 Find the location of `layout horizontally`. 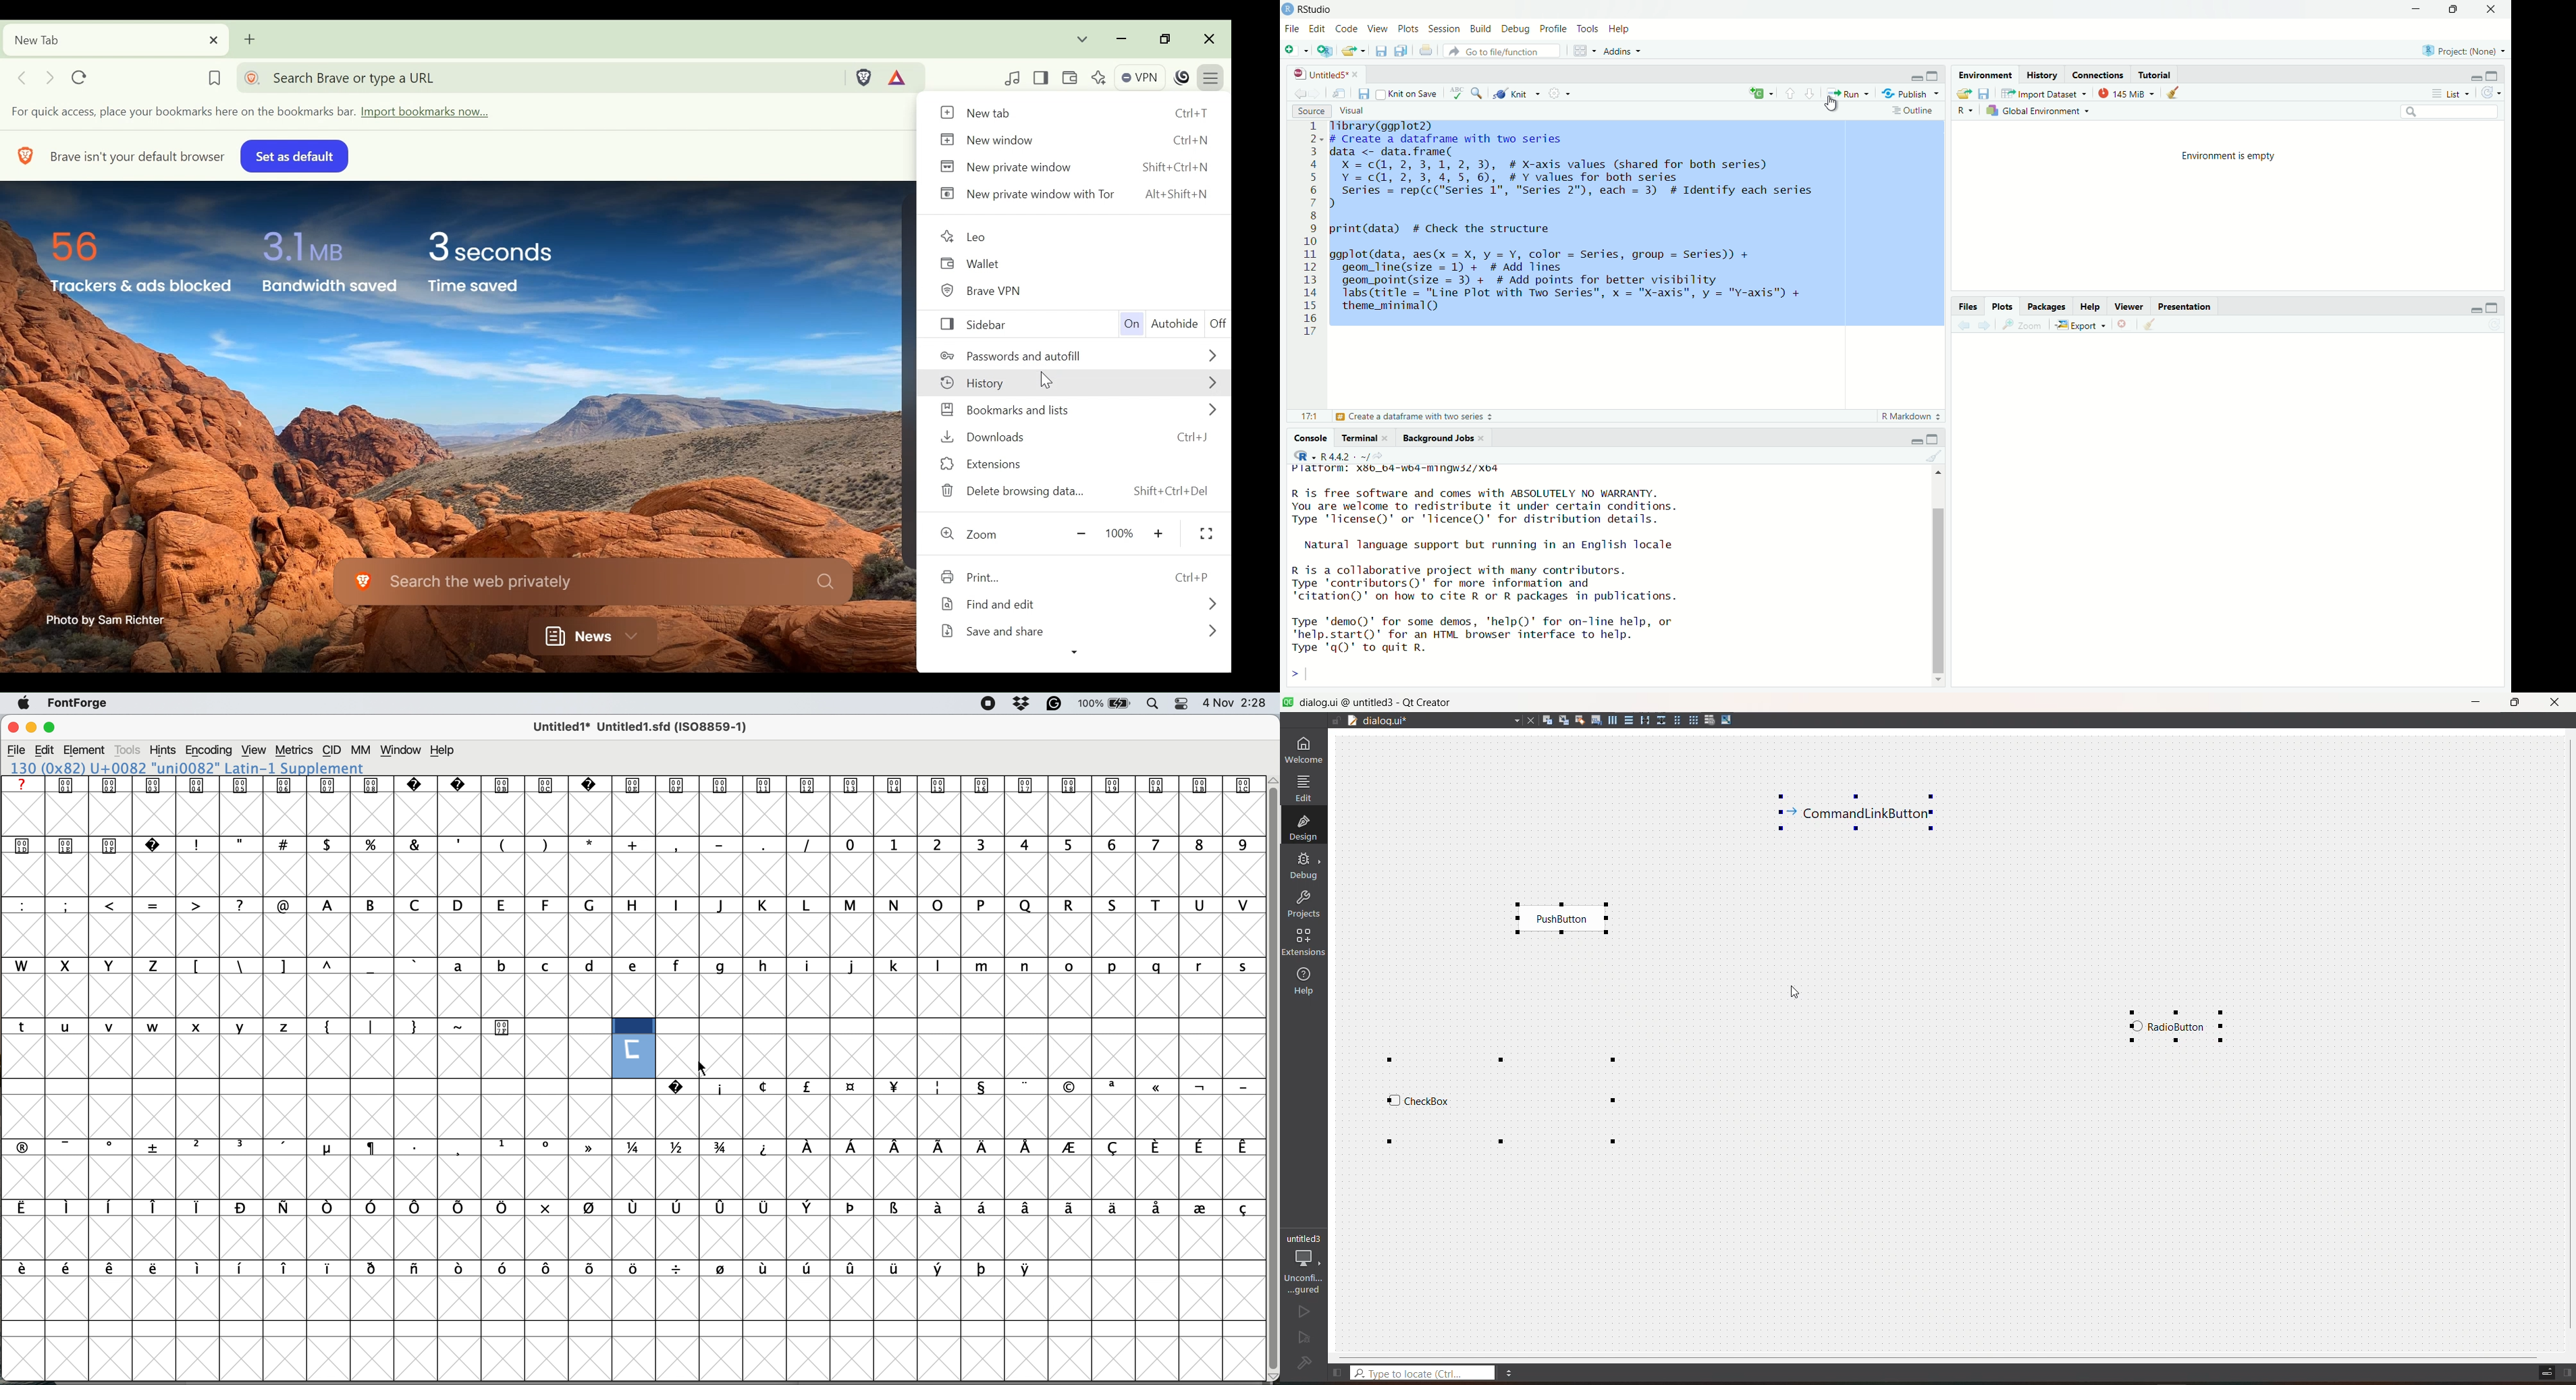

layout horizontally is located at coordinates (1611, 720).